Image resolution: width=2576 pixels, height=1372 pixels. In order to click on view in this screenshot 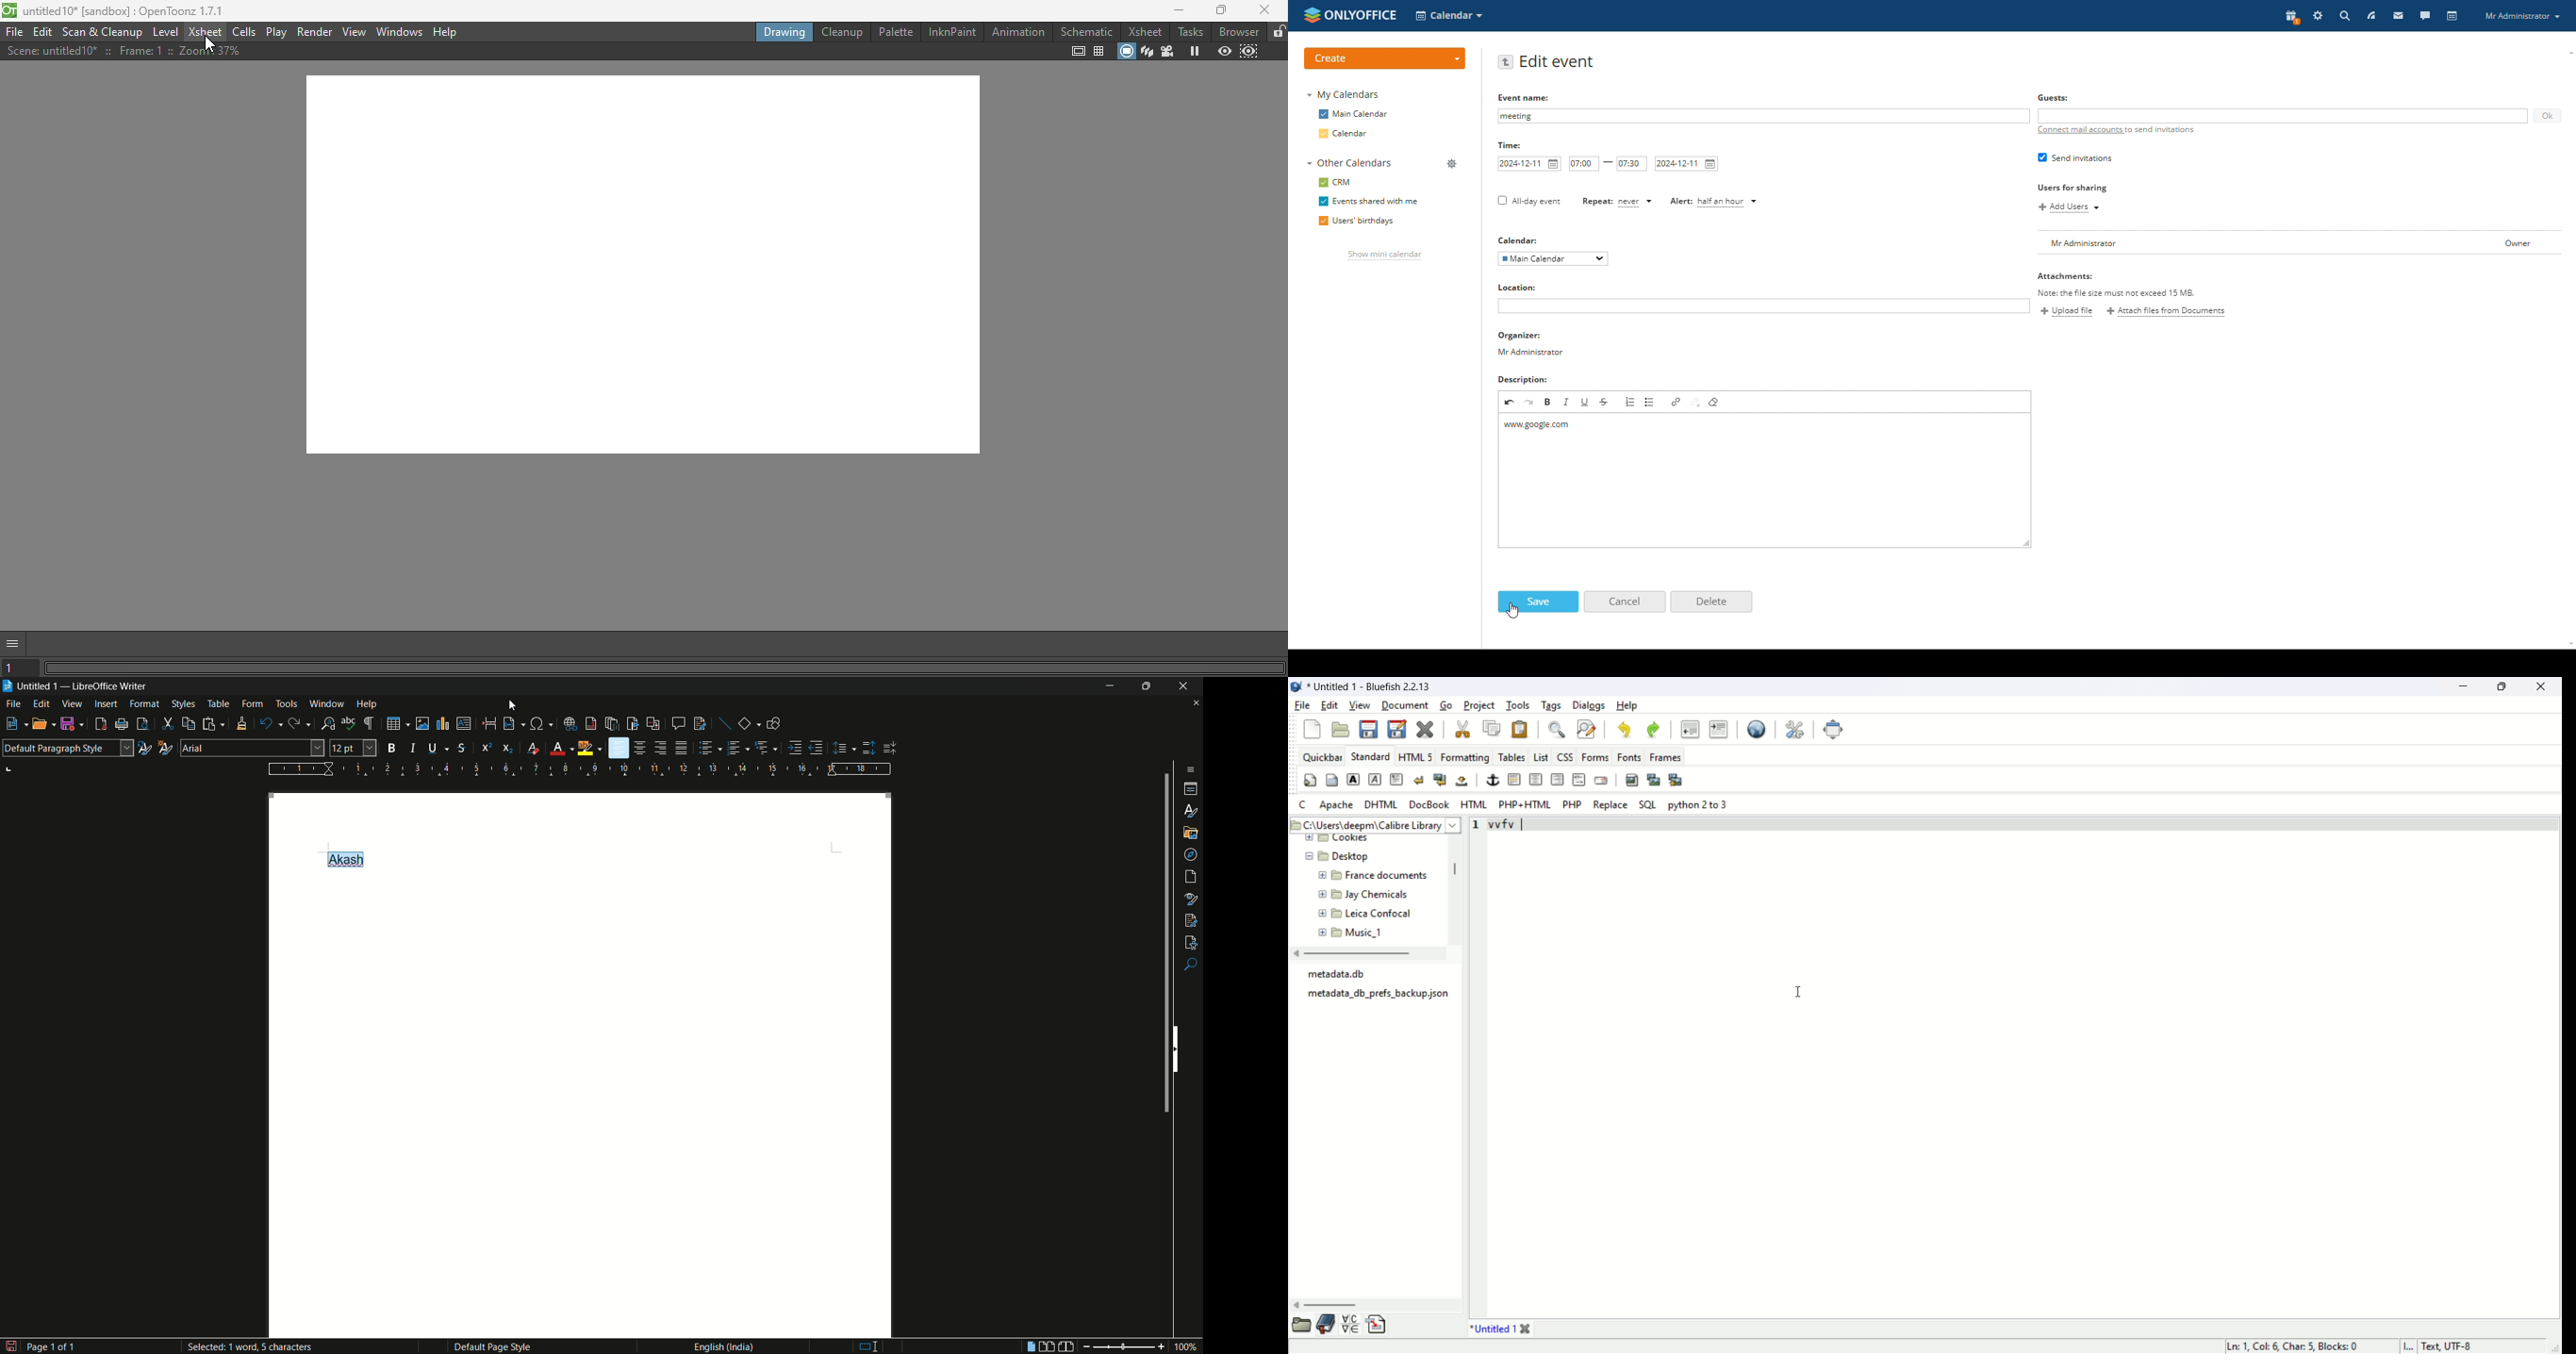, I will do `click(1359, 706)`.